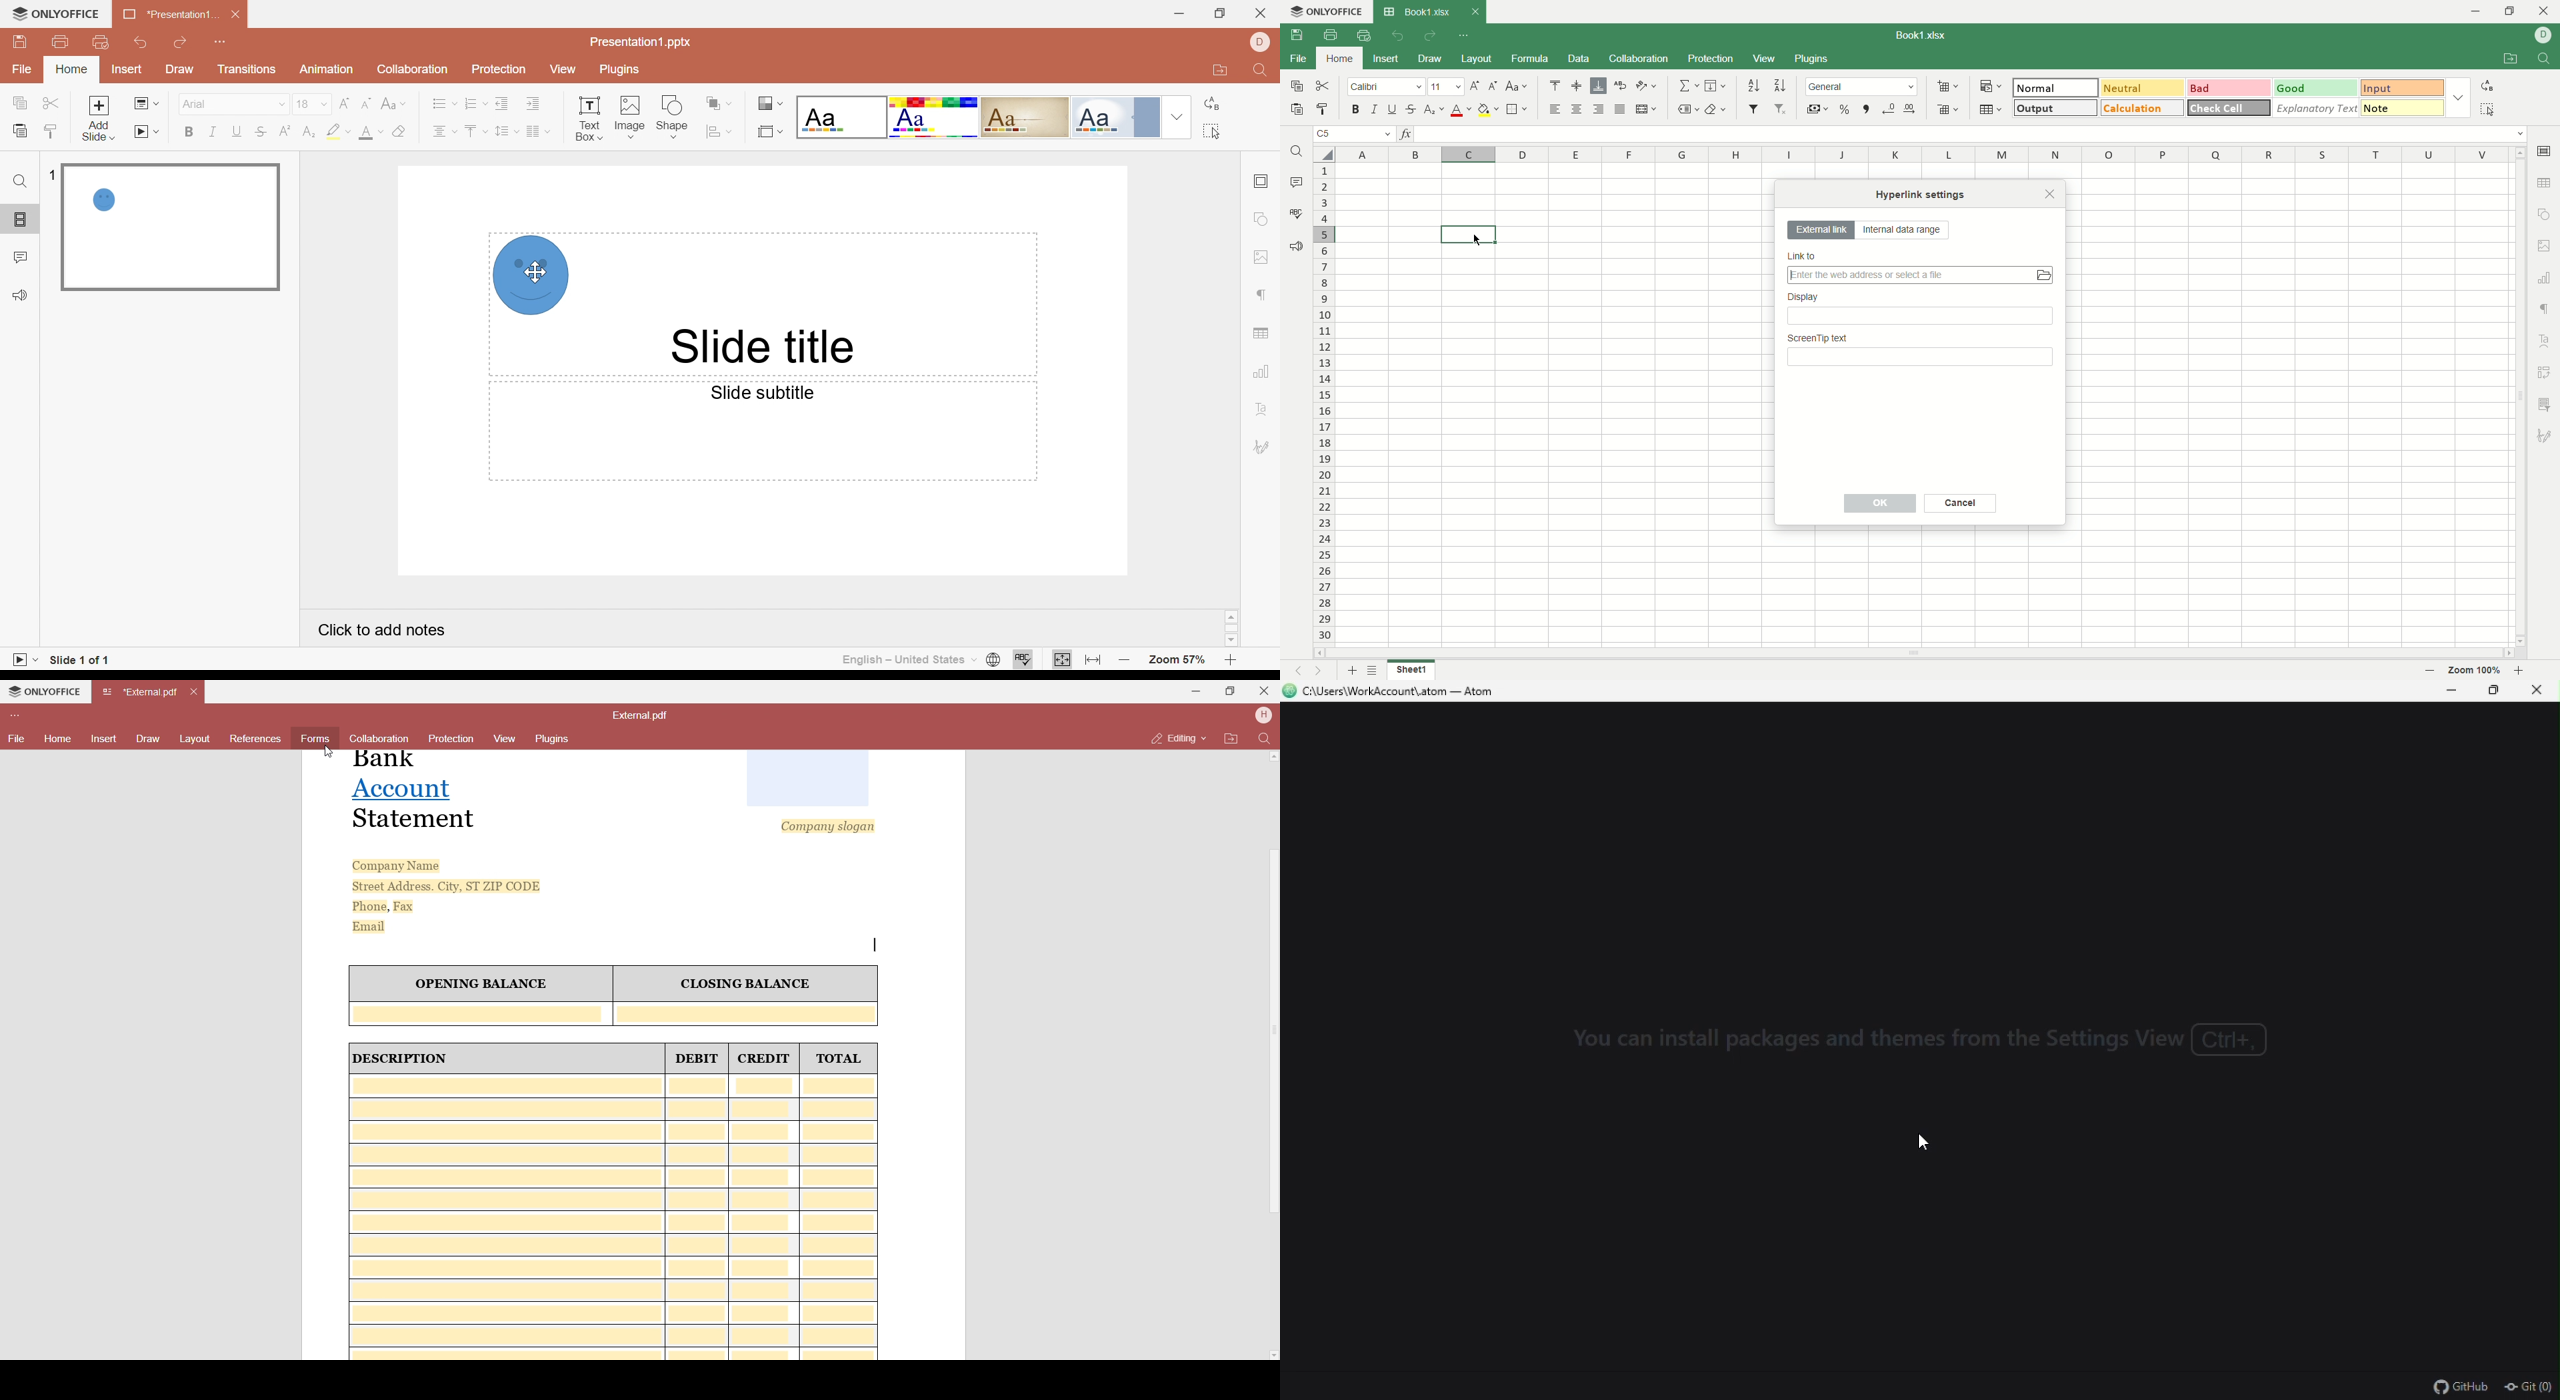  What do you see at coordinates (1351, 670) in the screenshot?
I see `add` at bounding box center [1351, 670].